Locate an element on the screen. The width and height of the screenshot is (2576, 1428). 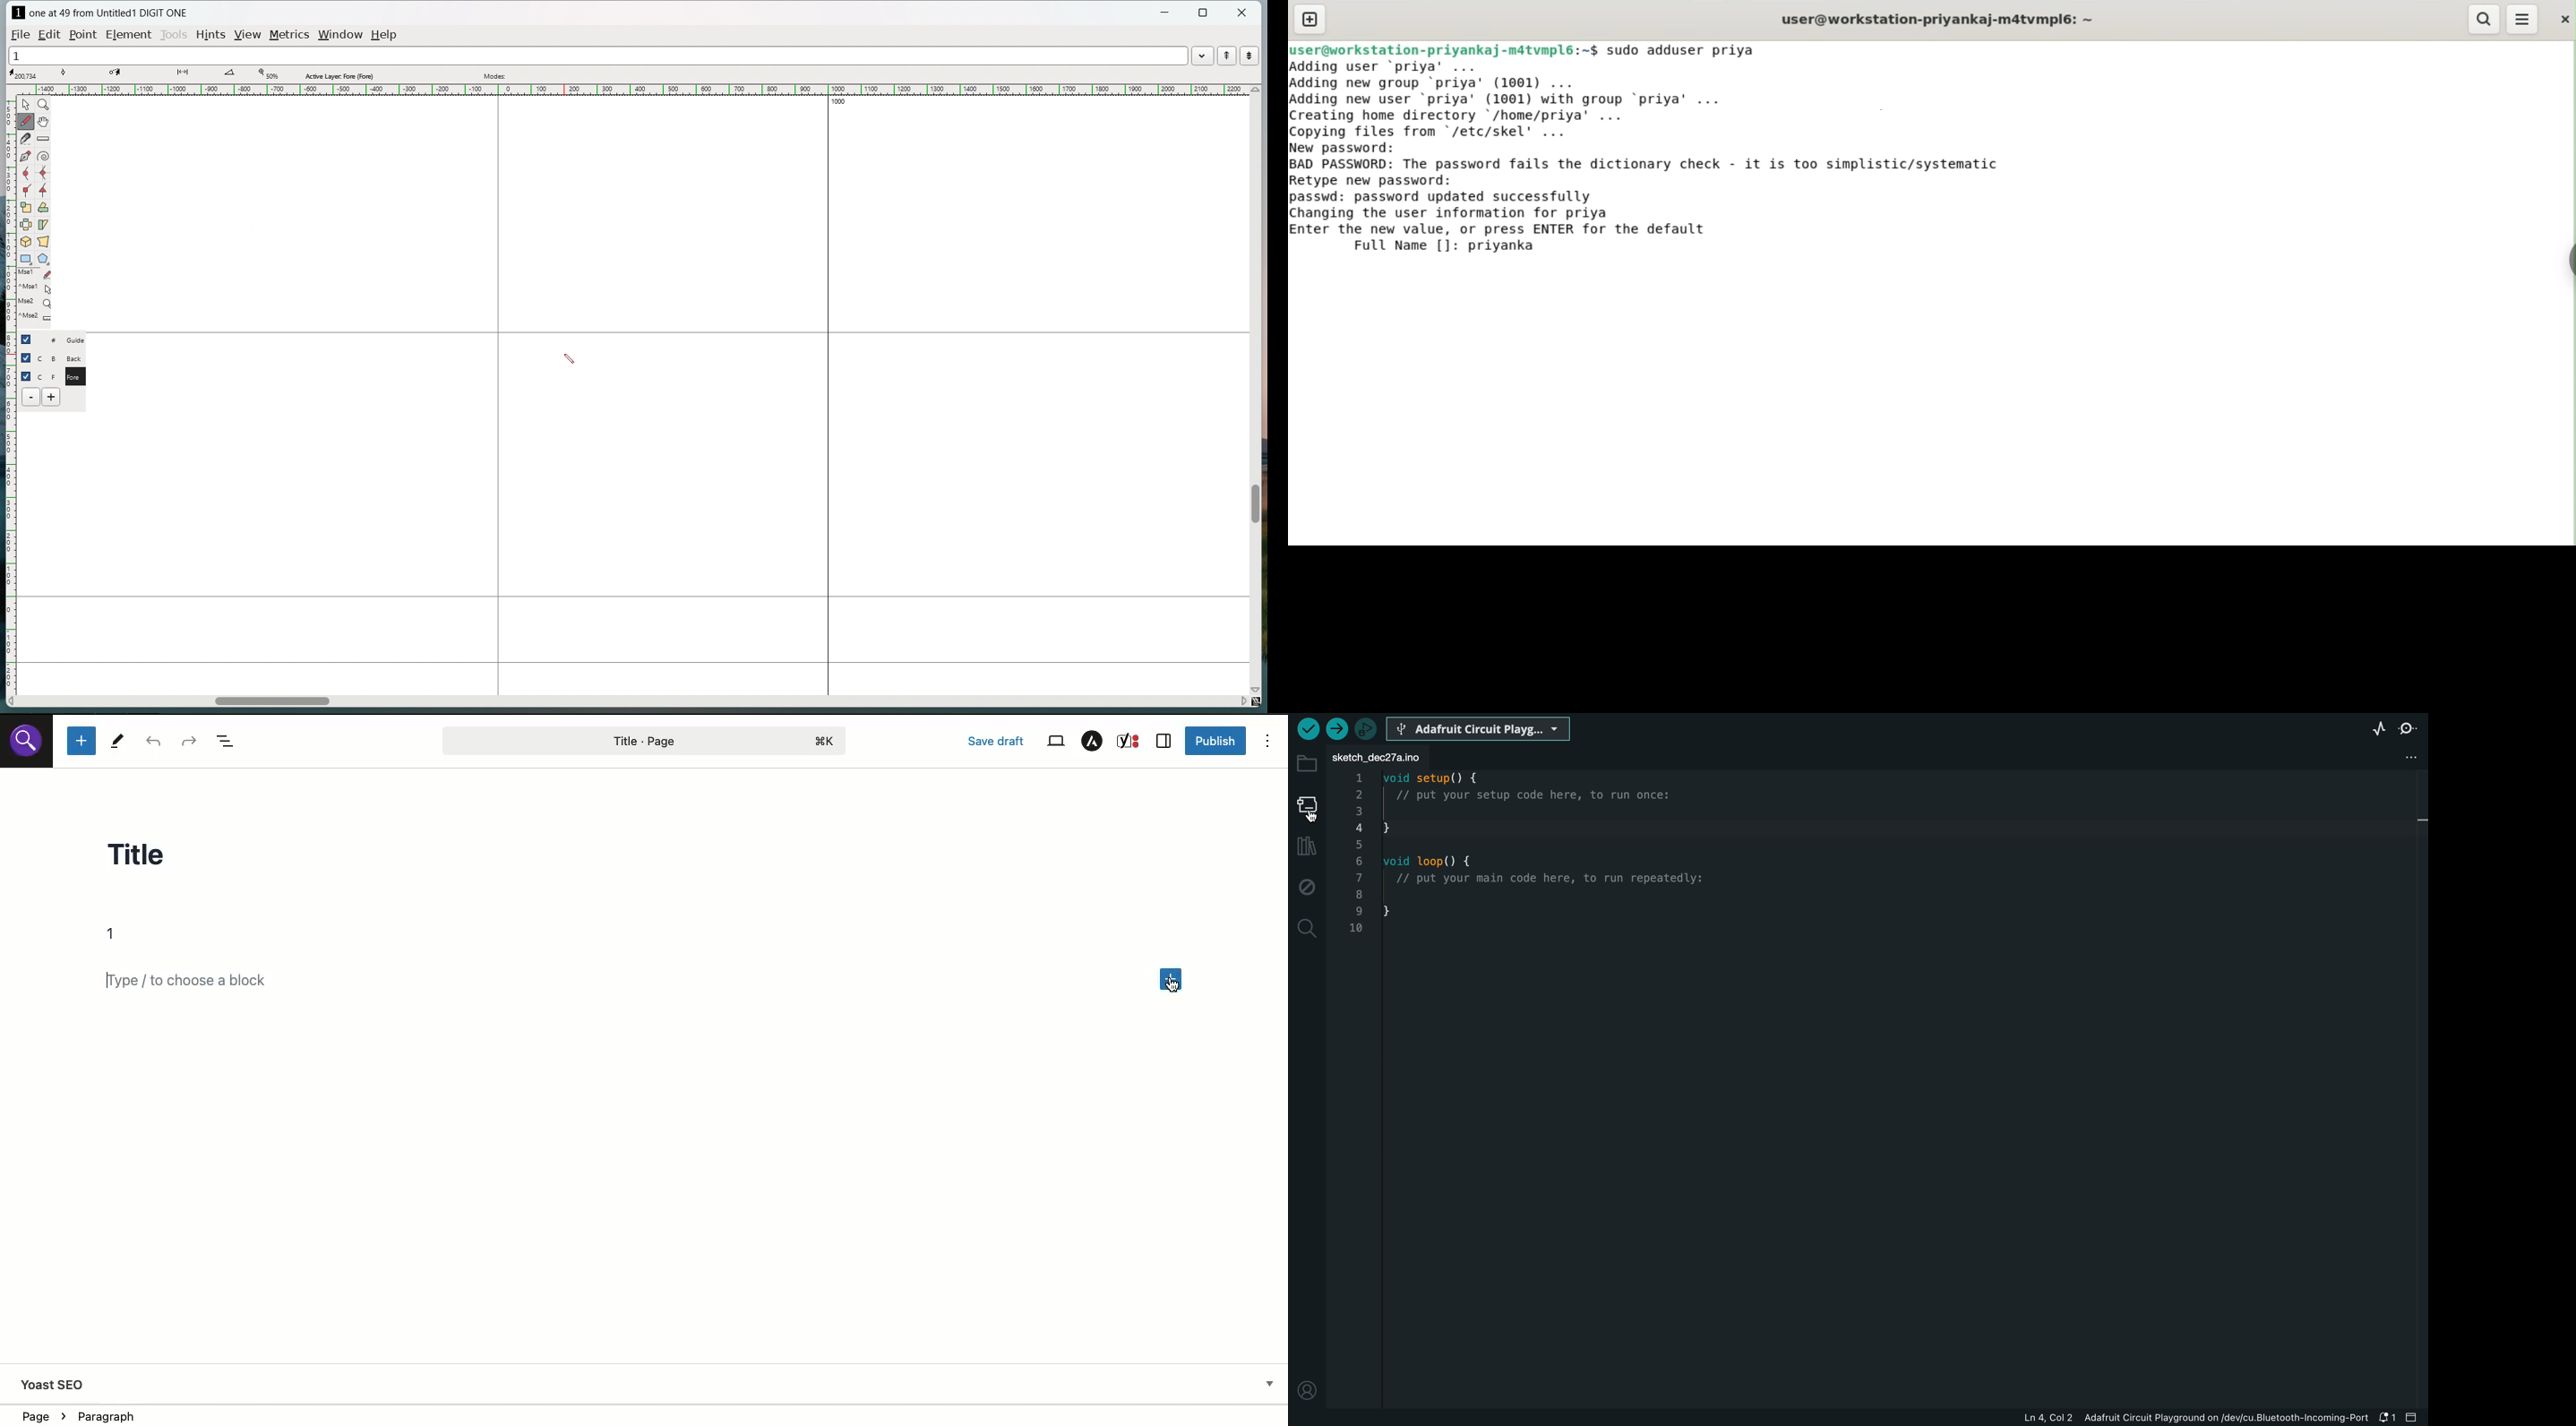
cut splines in two is located at coordinates (26, 139).